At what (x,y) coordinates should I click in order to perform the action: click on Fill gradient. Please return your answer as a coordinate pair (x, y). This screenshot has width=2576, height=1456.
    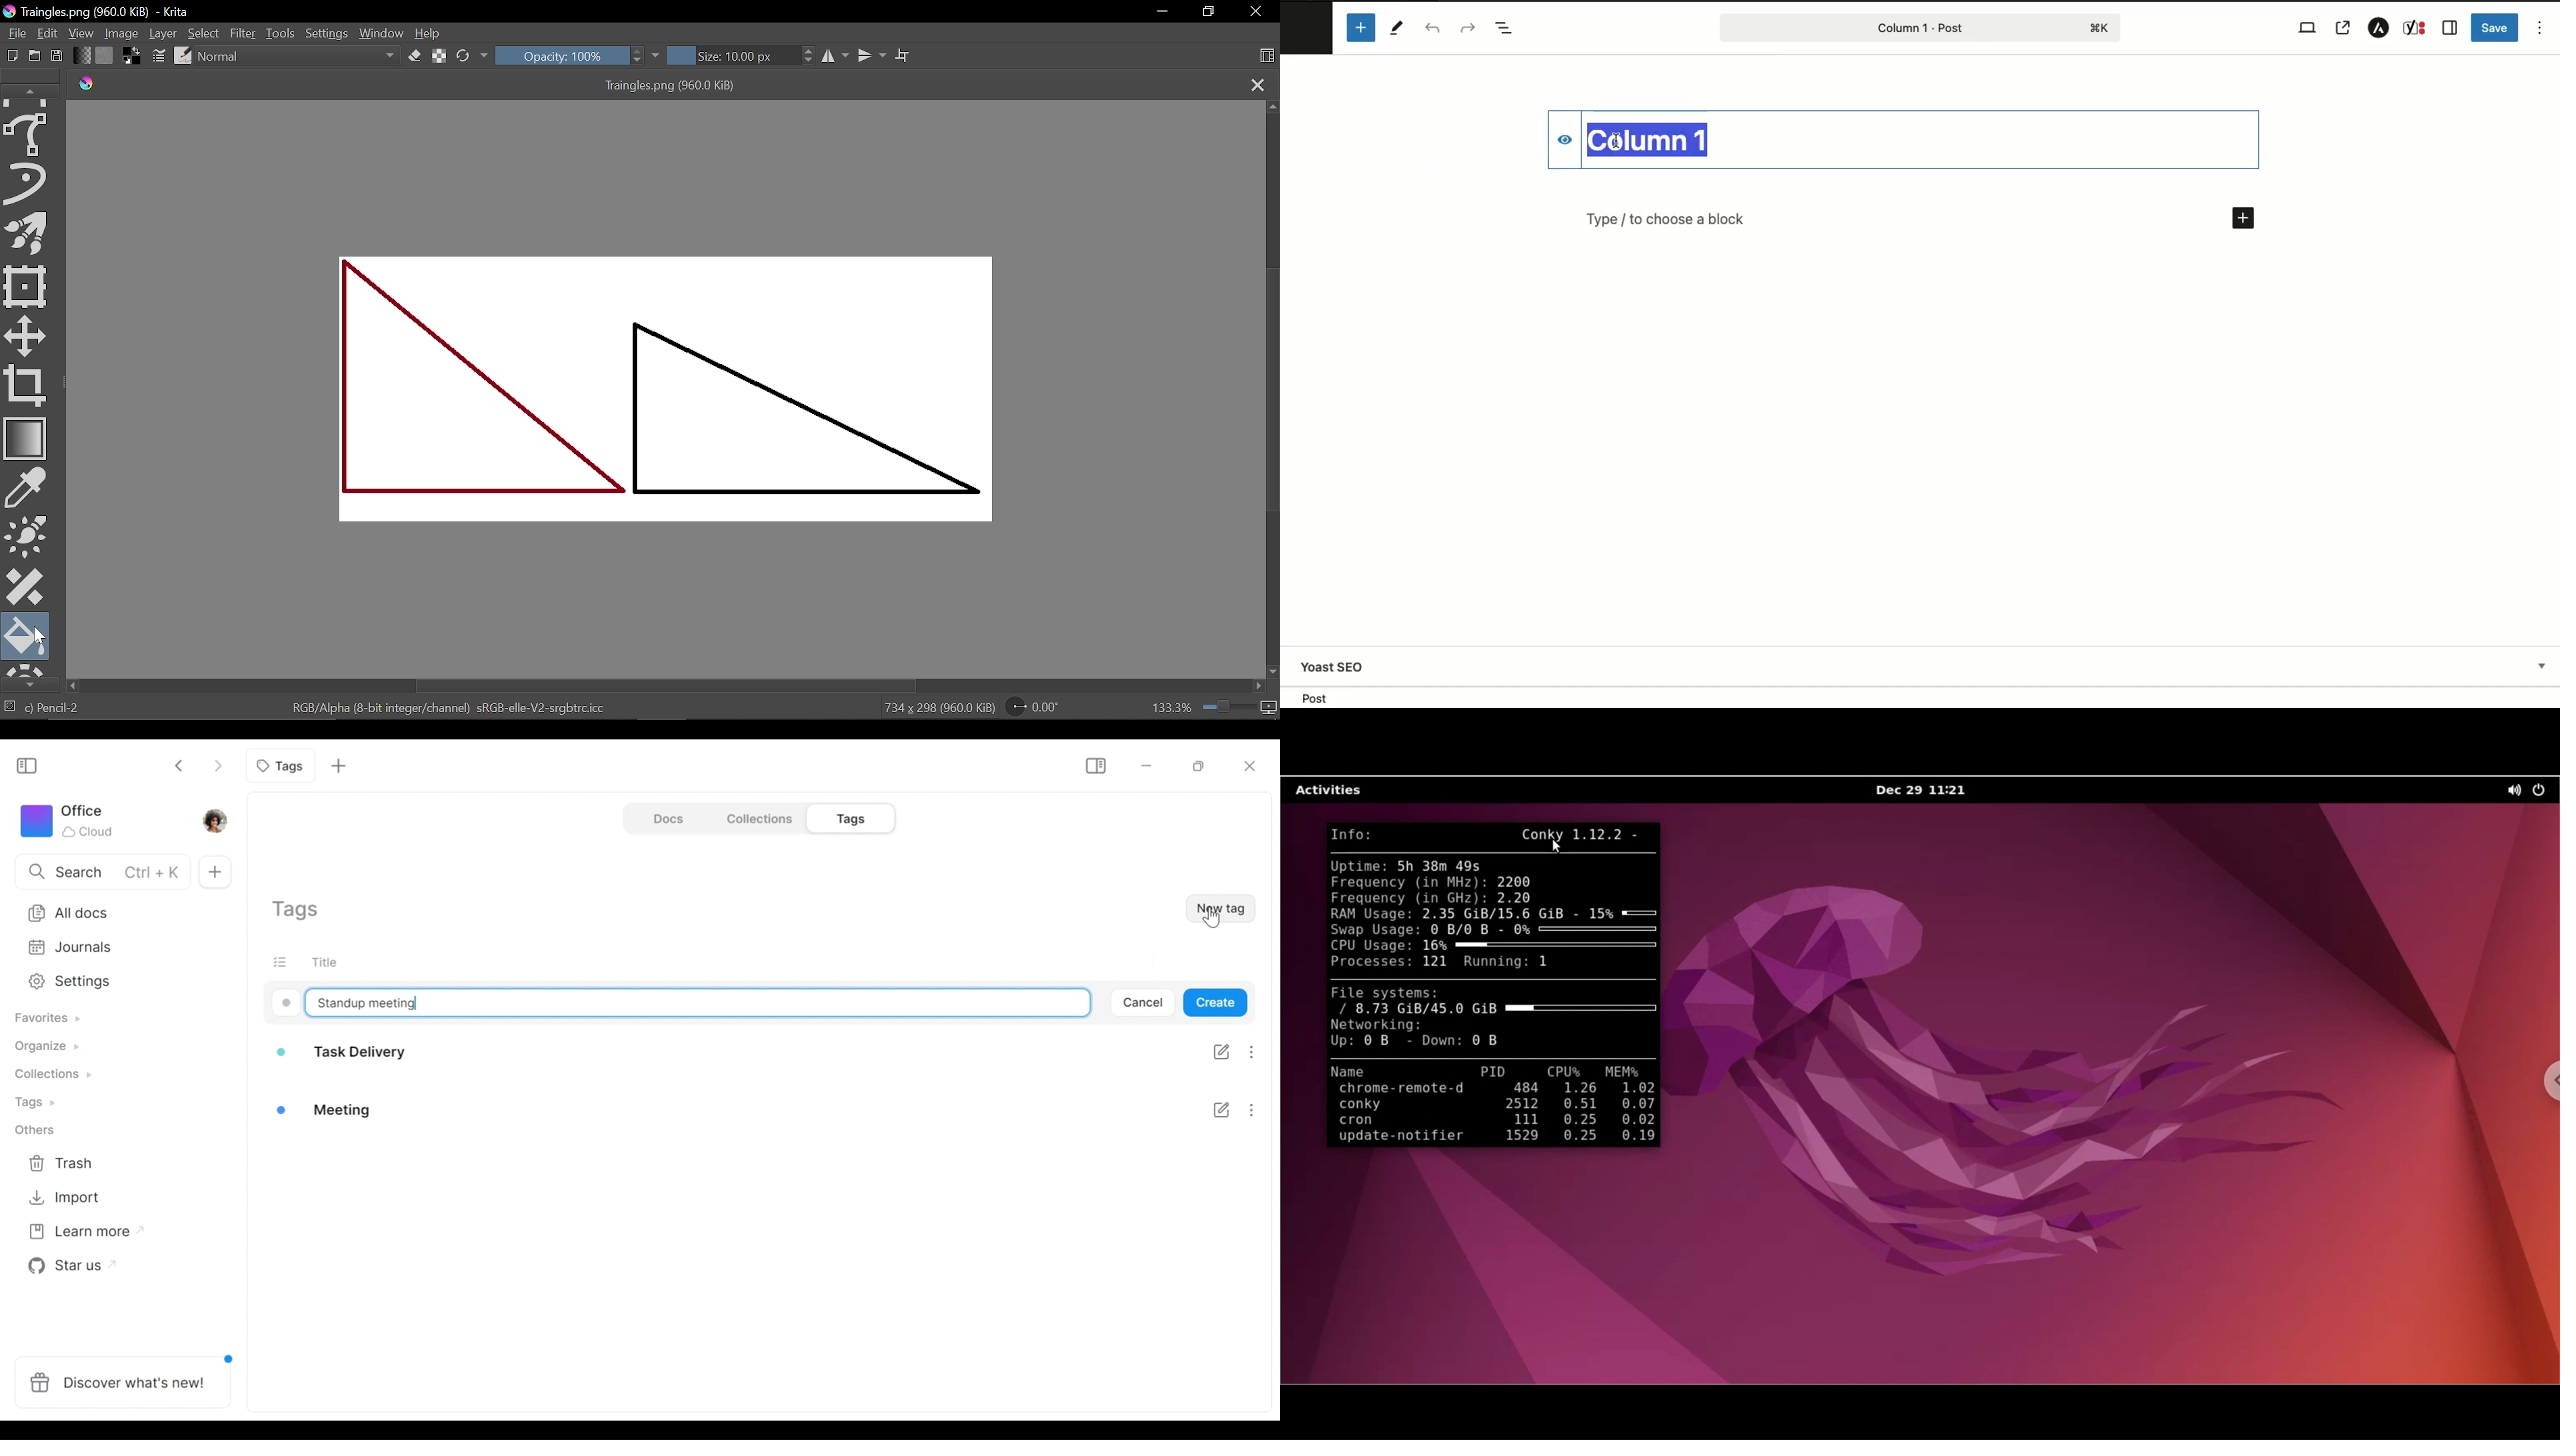
    Looking at the image, I should click on (83, 55).